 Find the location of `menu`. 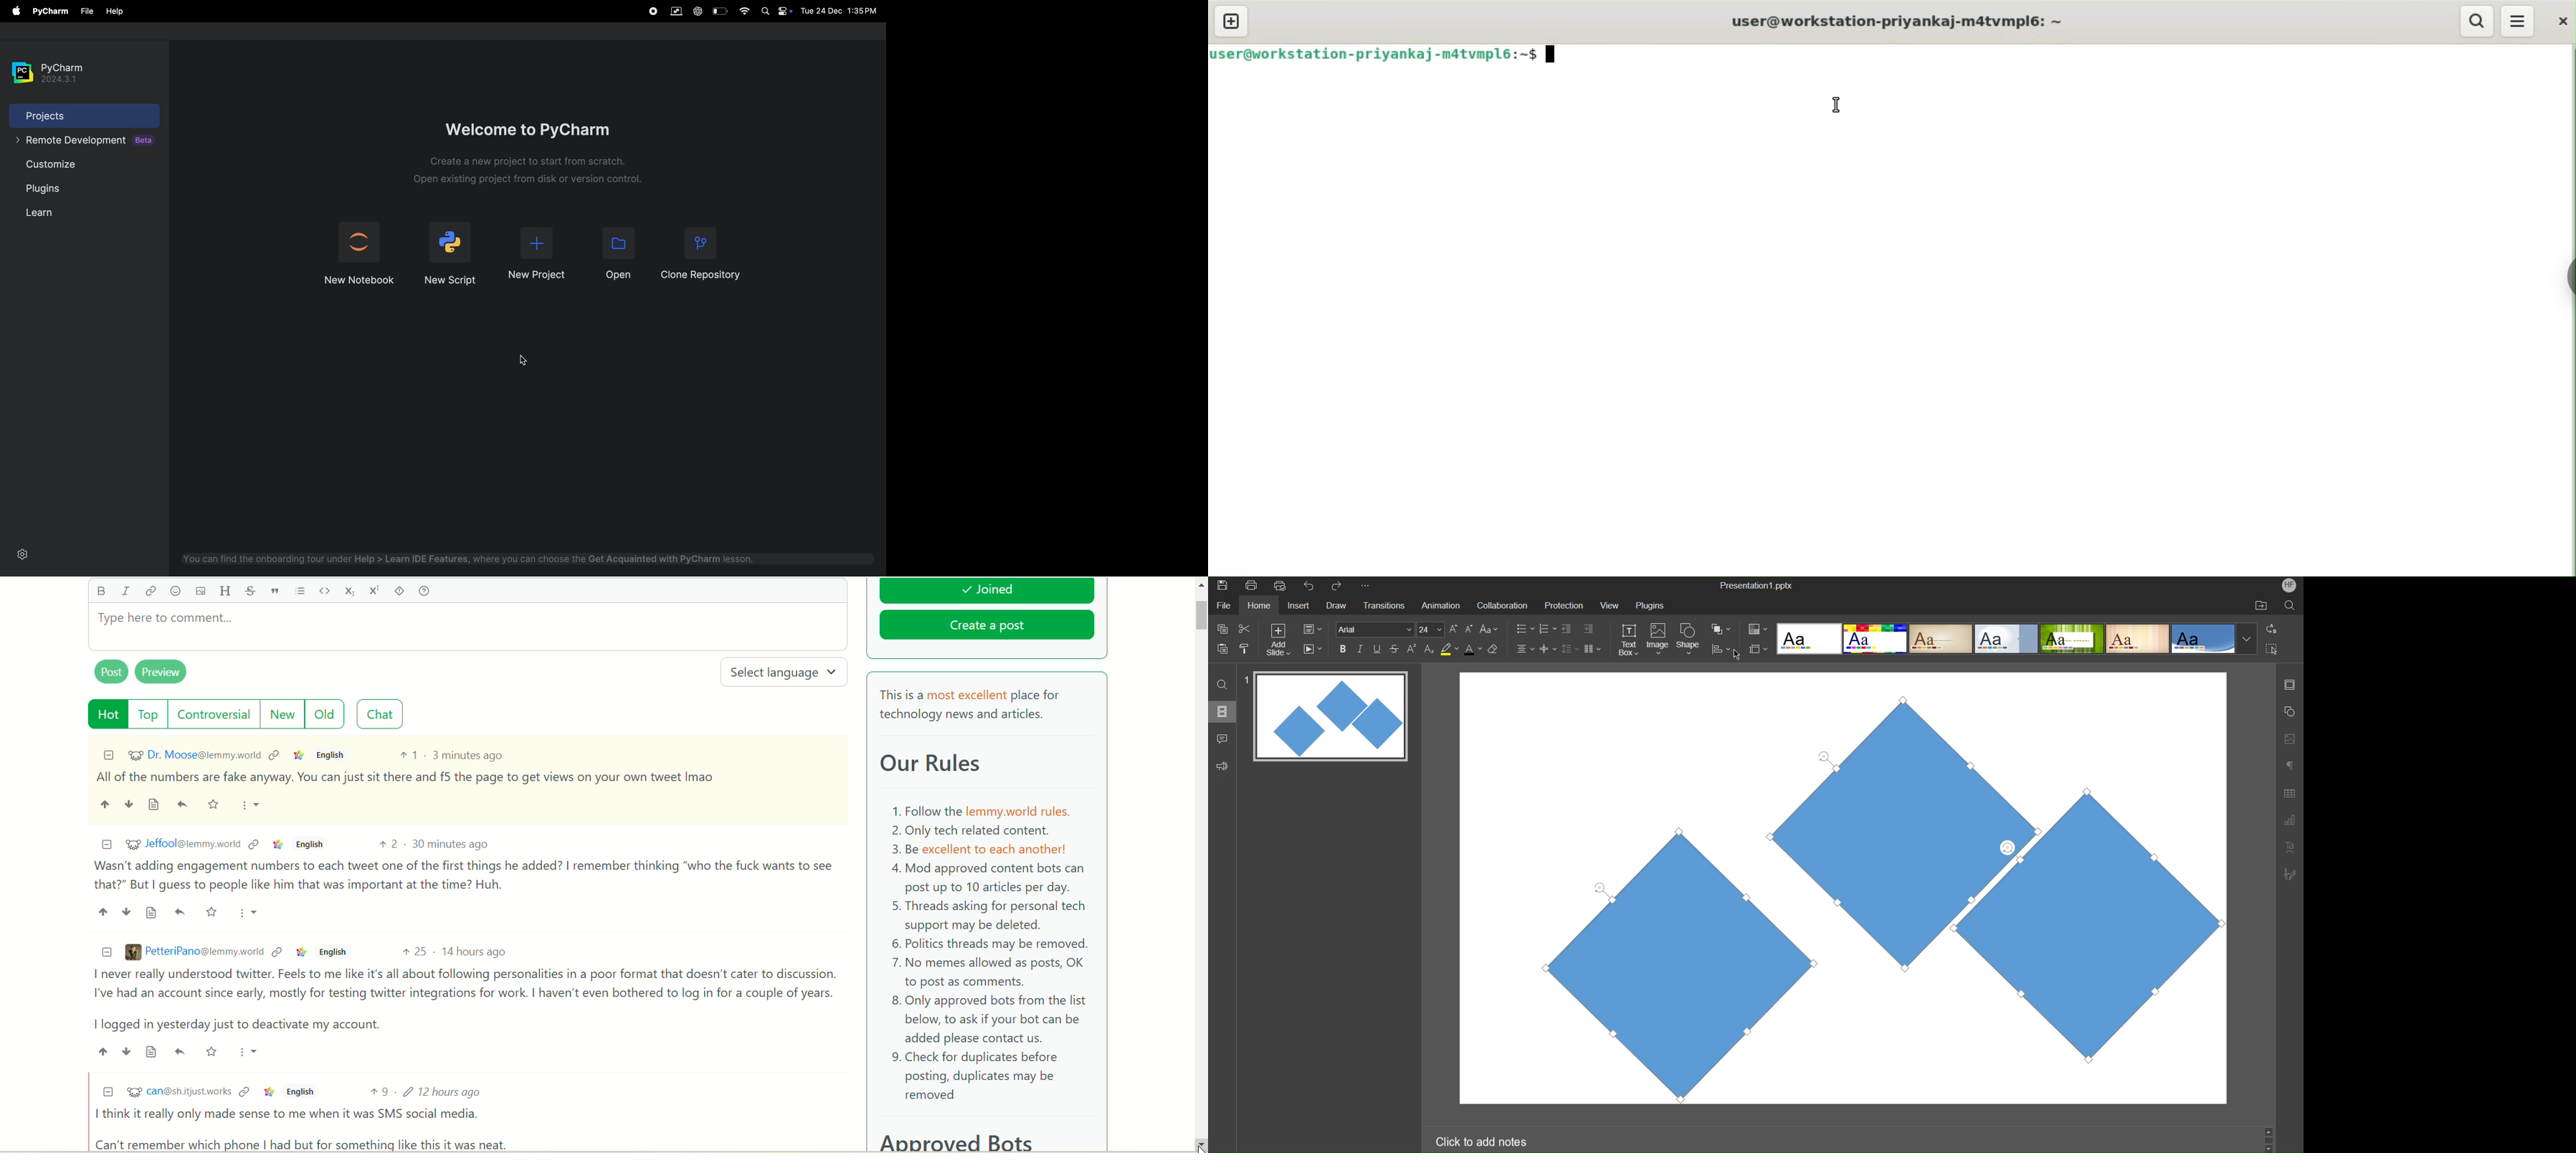

menu is located at coordinates (2517, 21).